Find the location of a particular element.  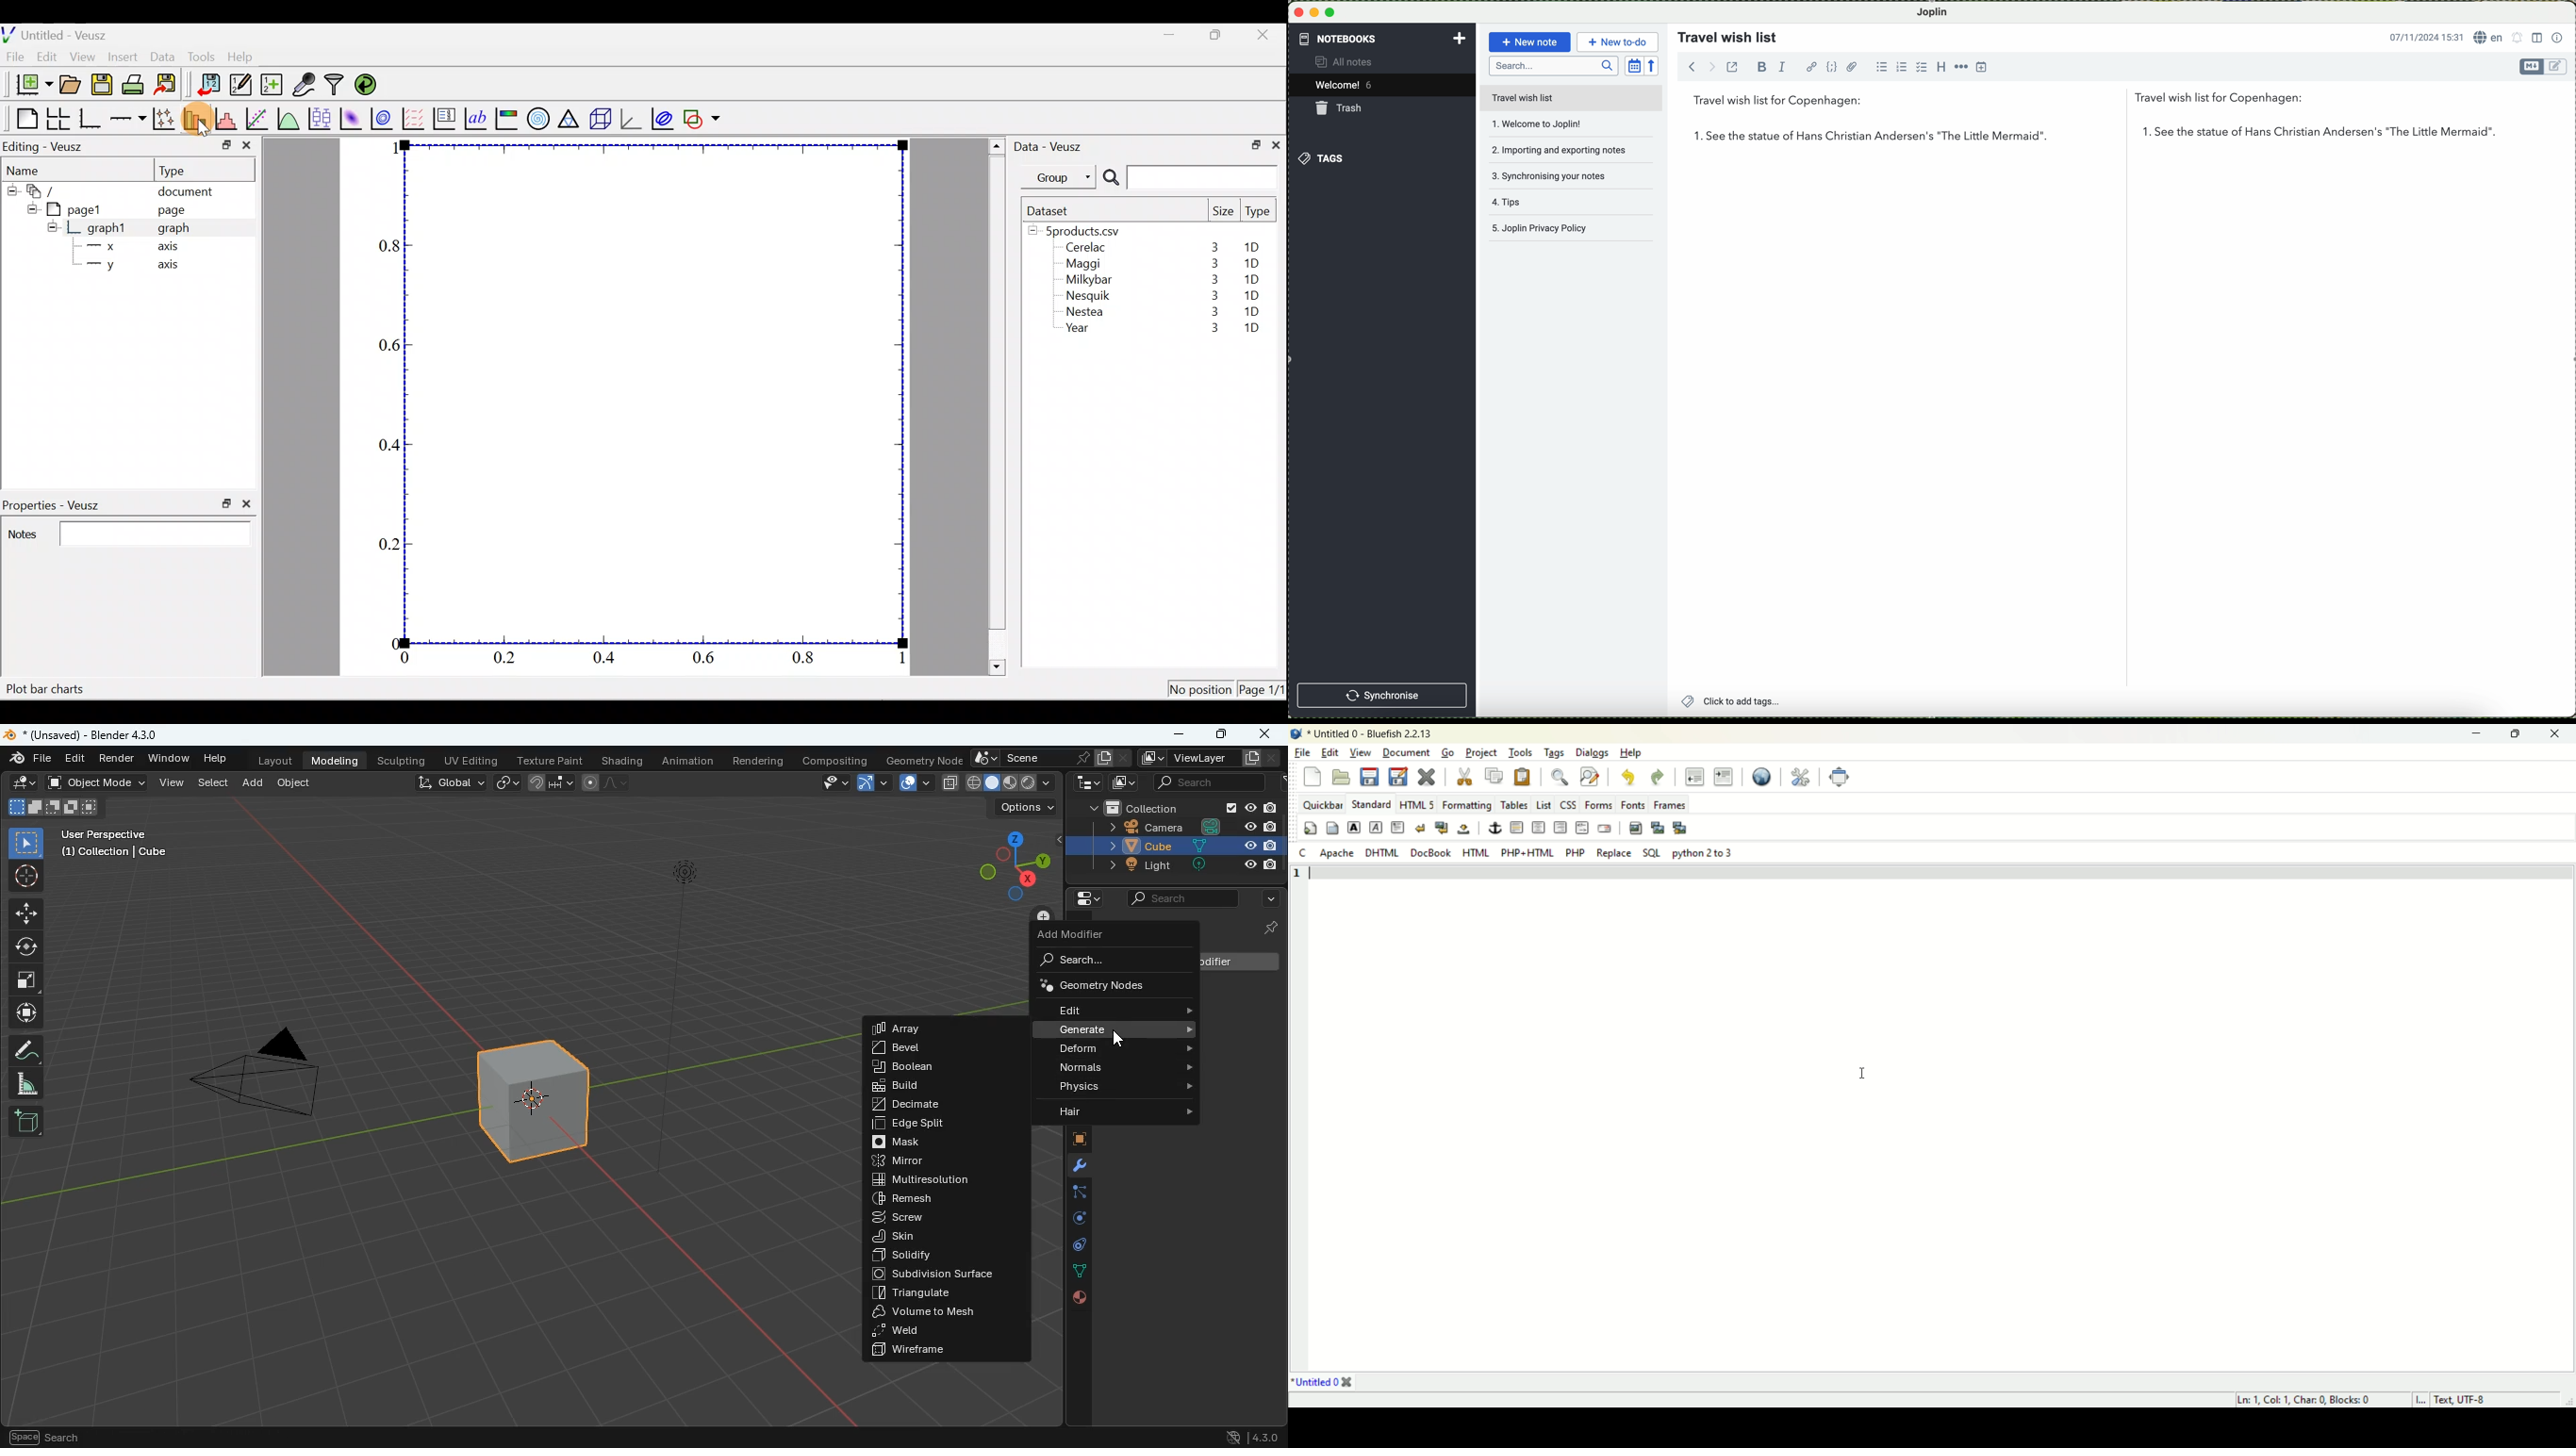

numbered list is located at coordinates (1901, 63).